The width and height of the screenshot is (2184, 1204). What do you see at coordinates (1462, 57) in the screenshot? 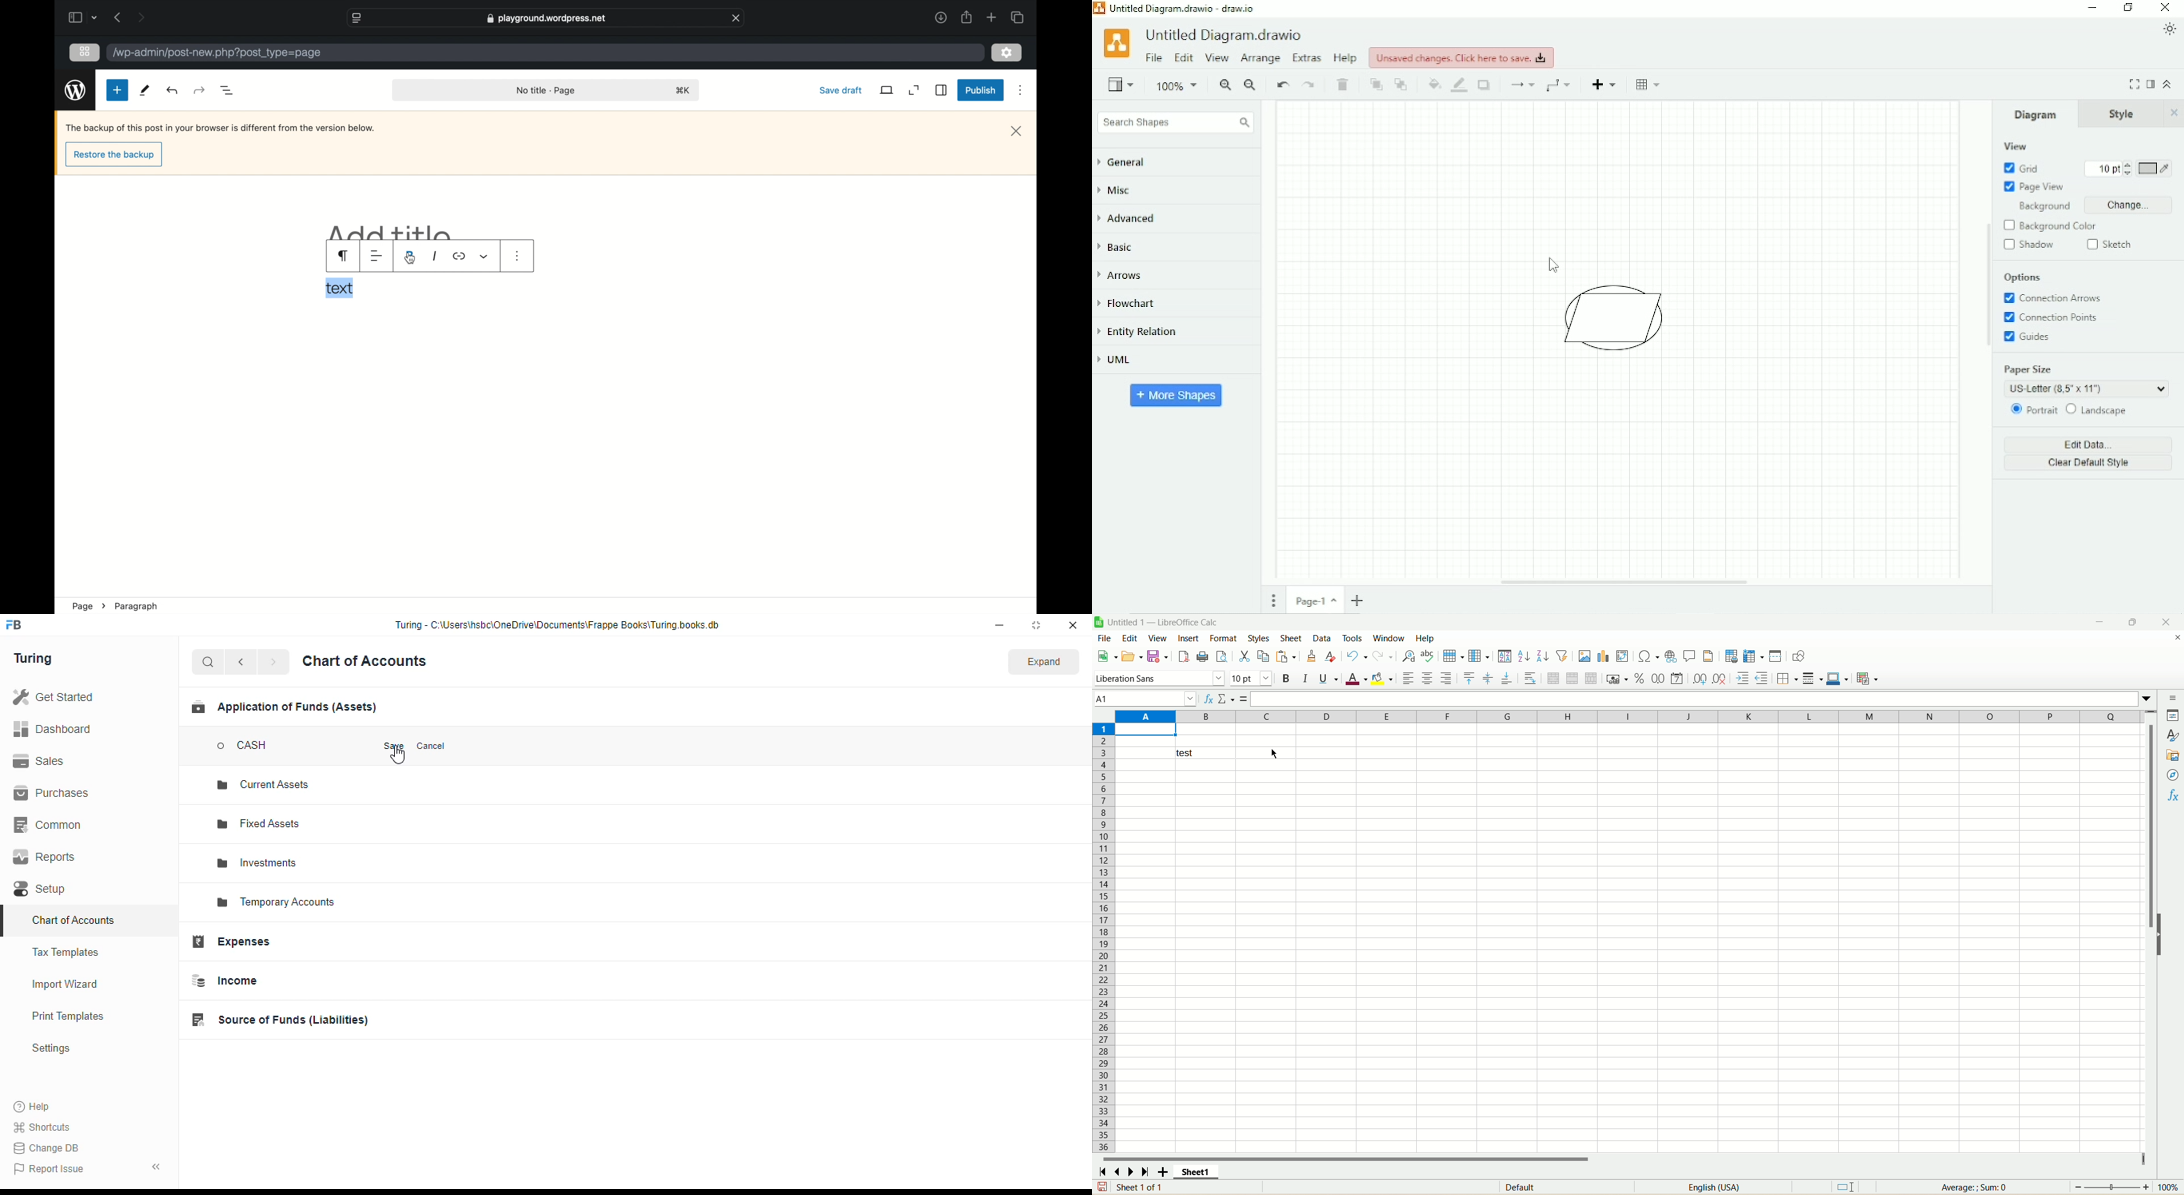
I see `Unsaved changes. Click here to save.` at bounding box center [1462, 57].